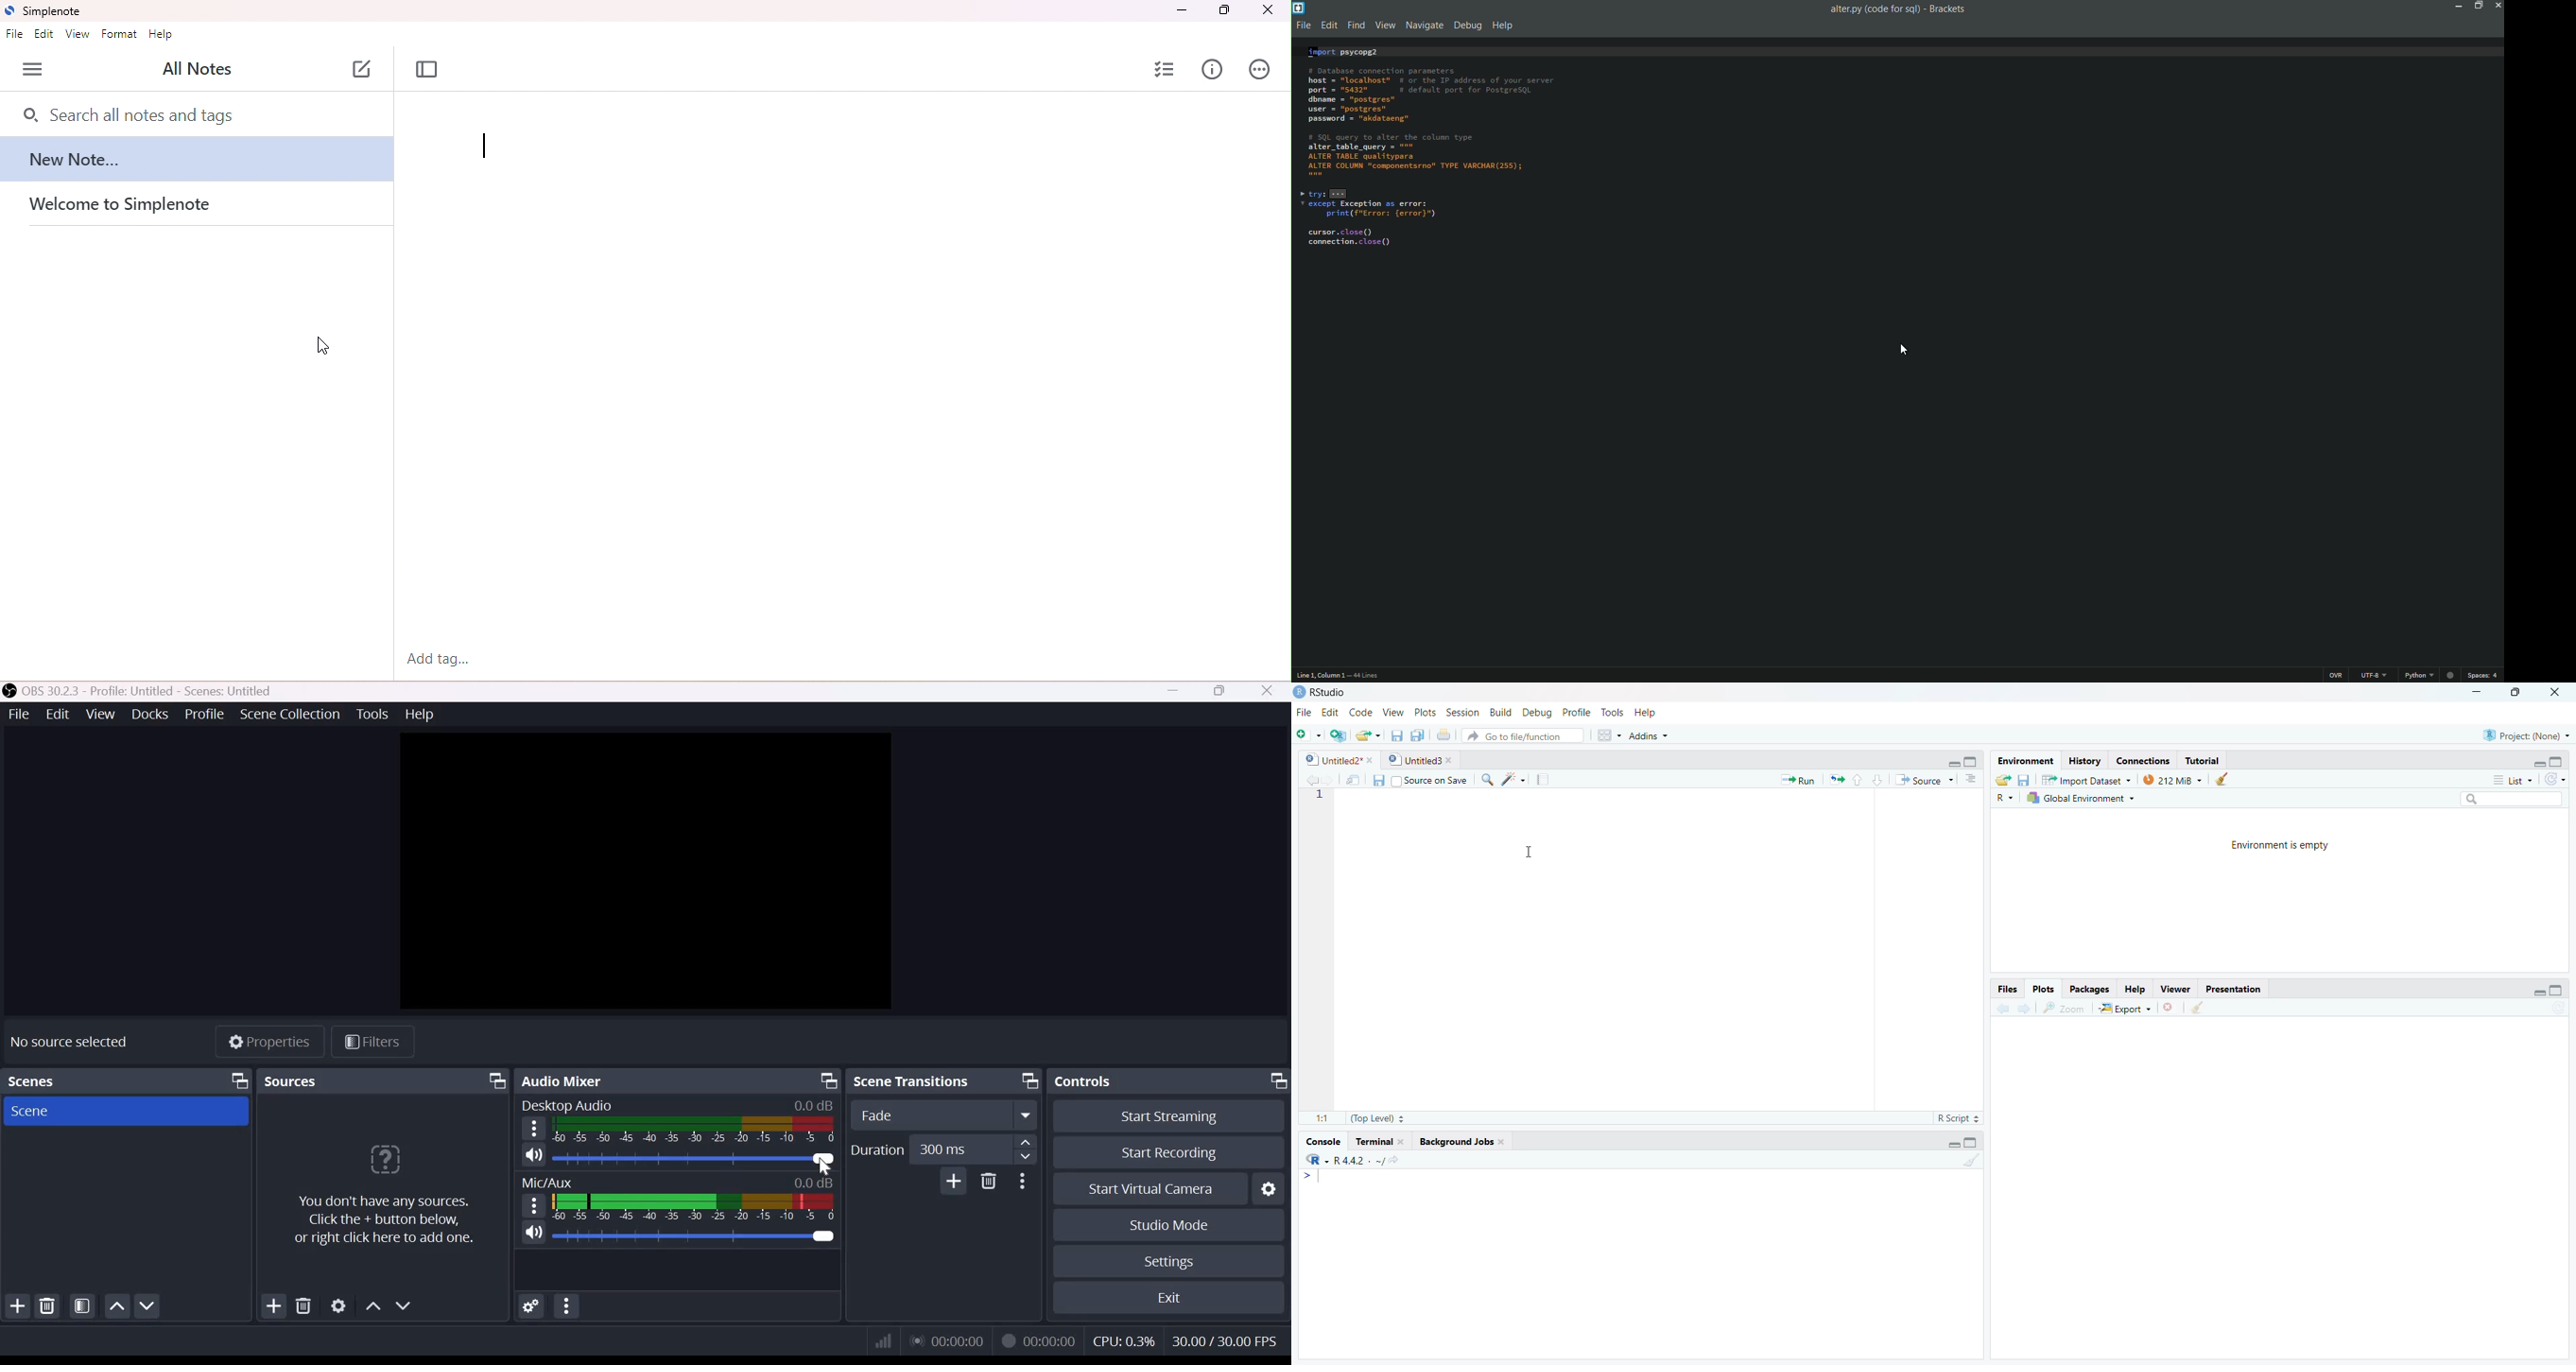 The height and width of the screenshot is (1372, 2576). What do you see at coordinates (831, 1169) in the screenshot?
I see `cursor` at bounding box center [831, 1169].